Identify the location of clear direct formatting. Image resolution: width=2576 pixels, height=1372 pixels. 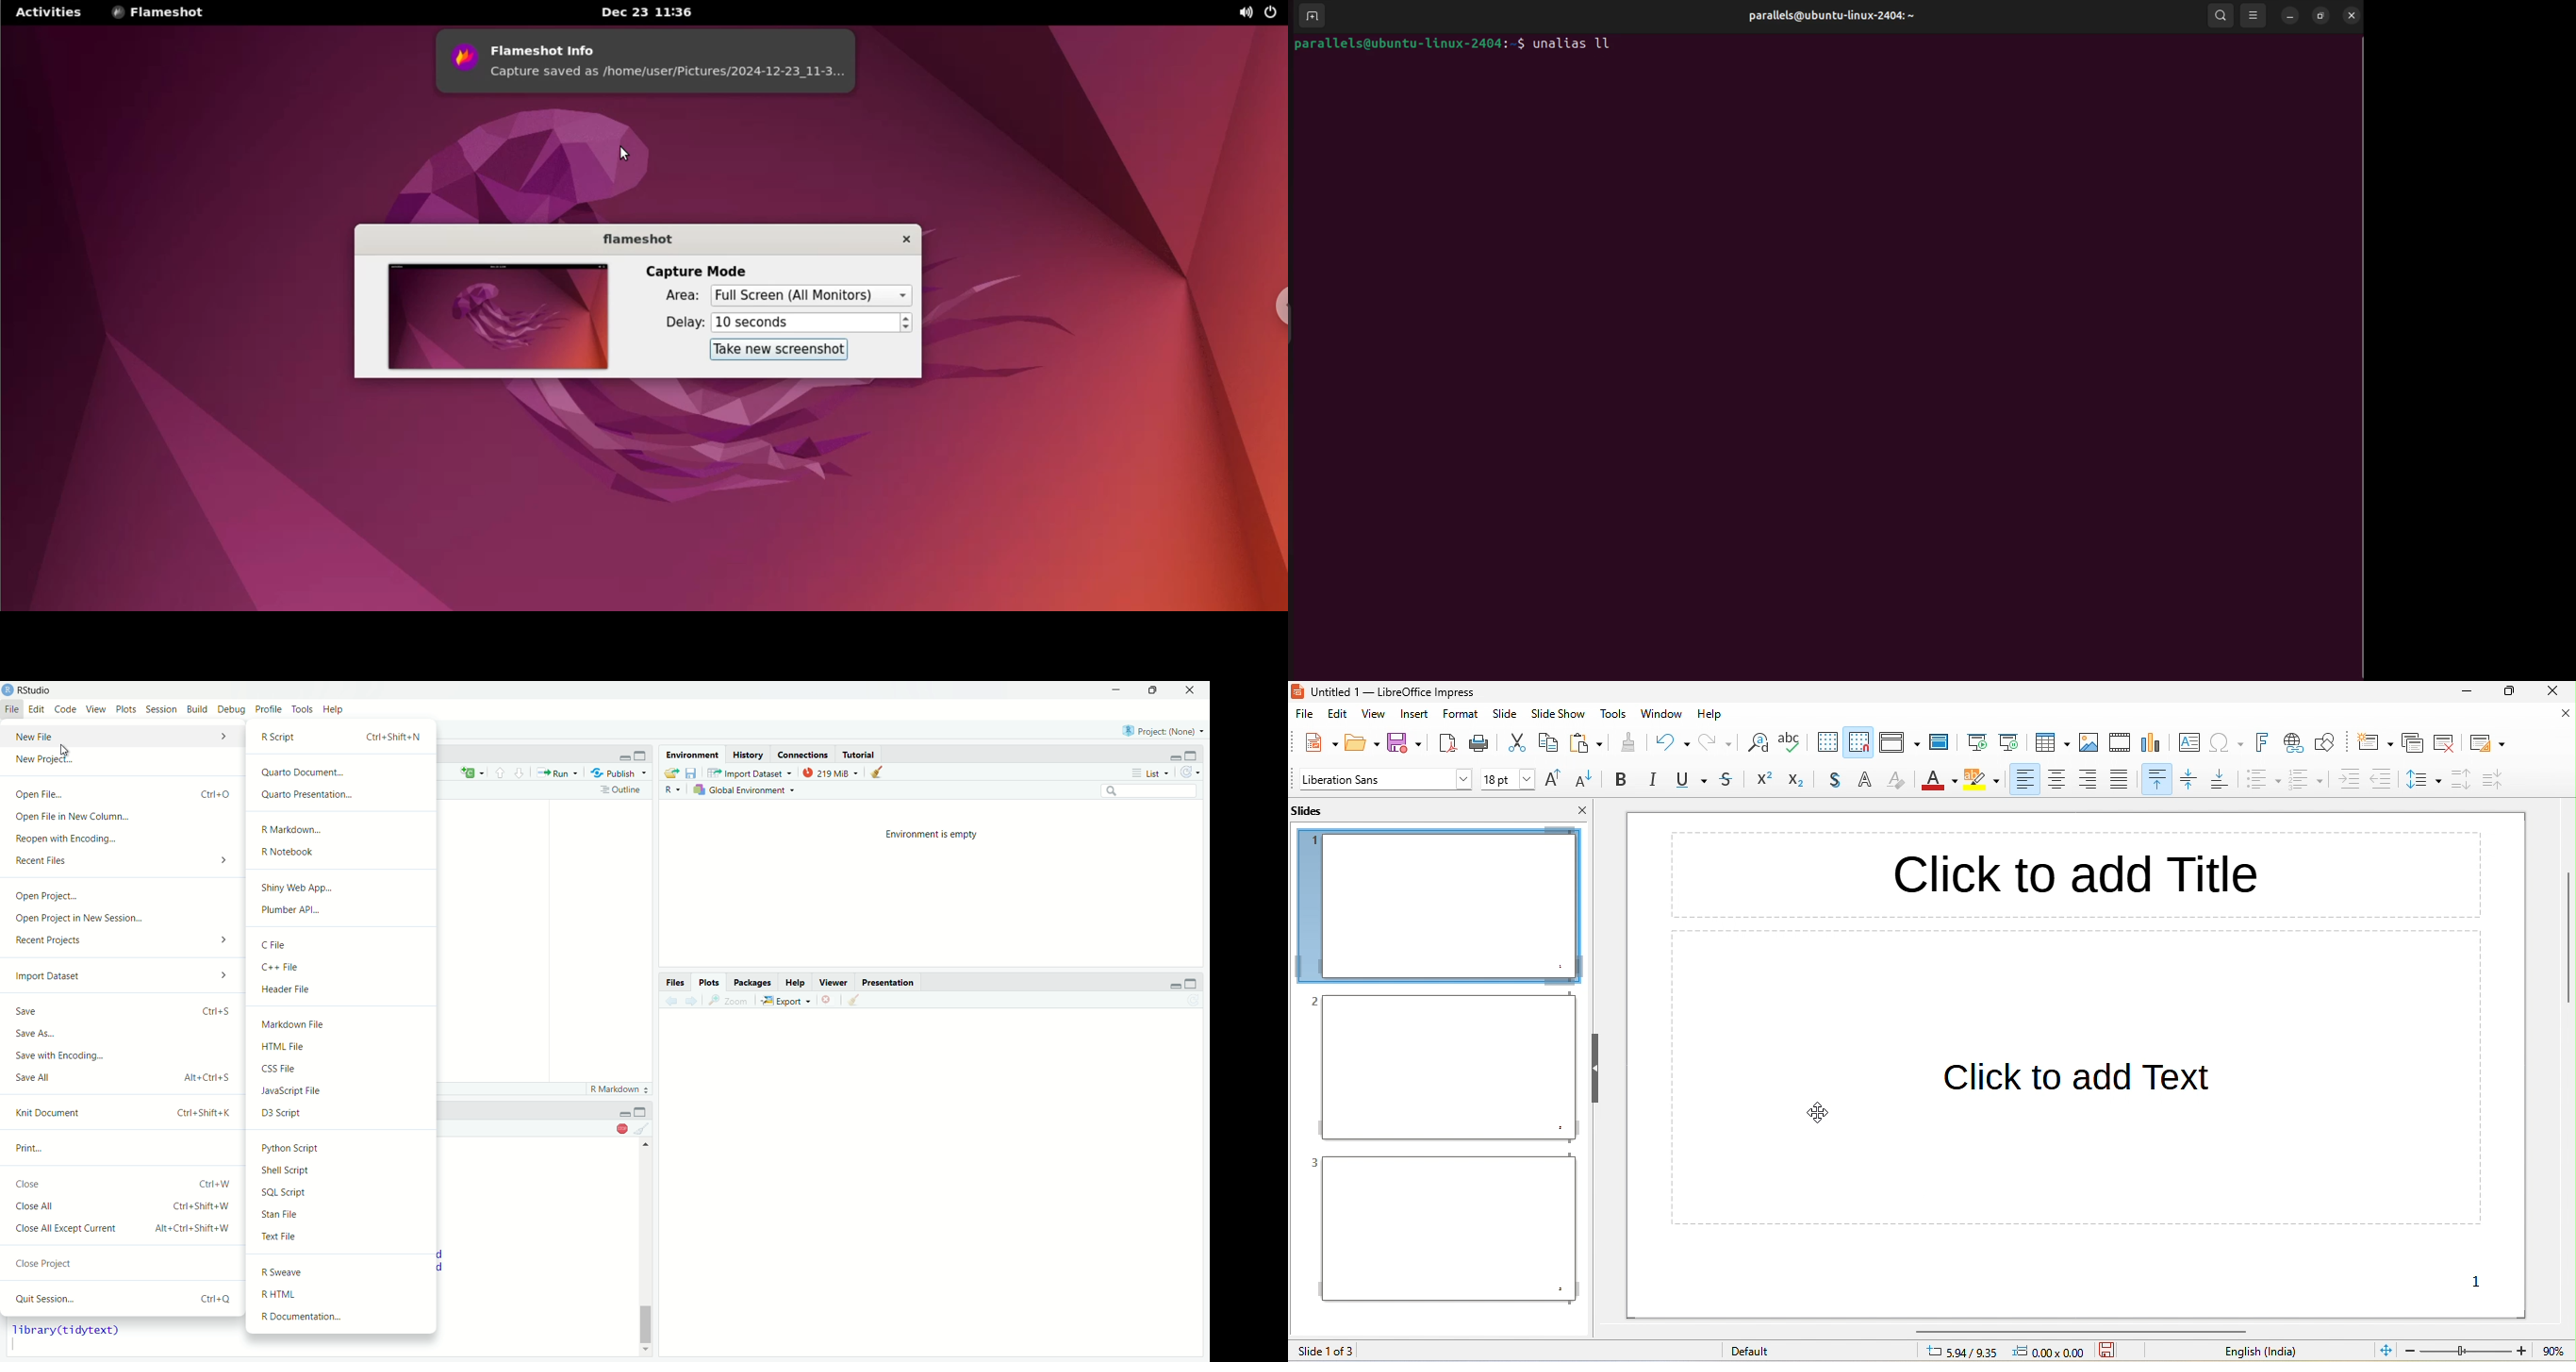
(1897, 782).